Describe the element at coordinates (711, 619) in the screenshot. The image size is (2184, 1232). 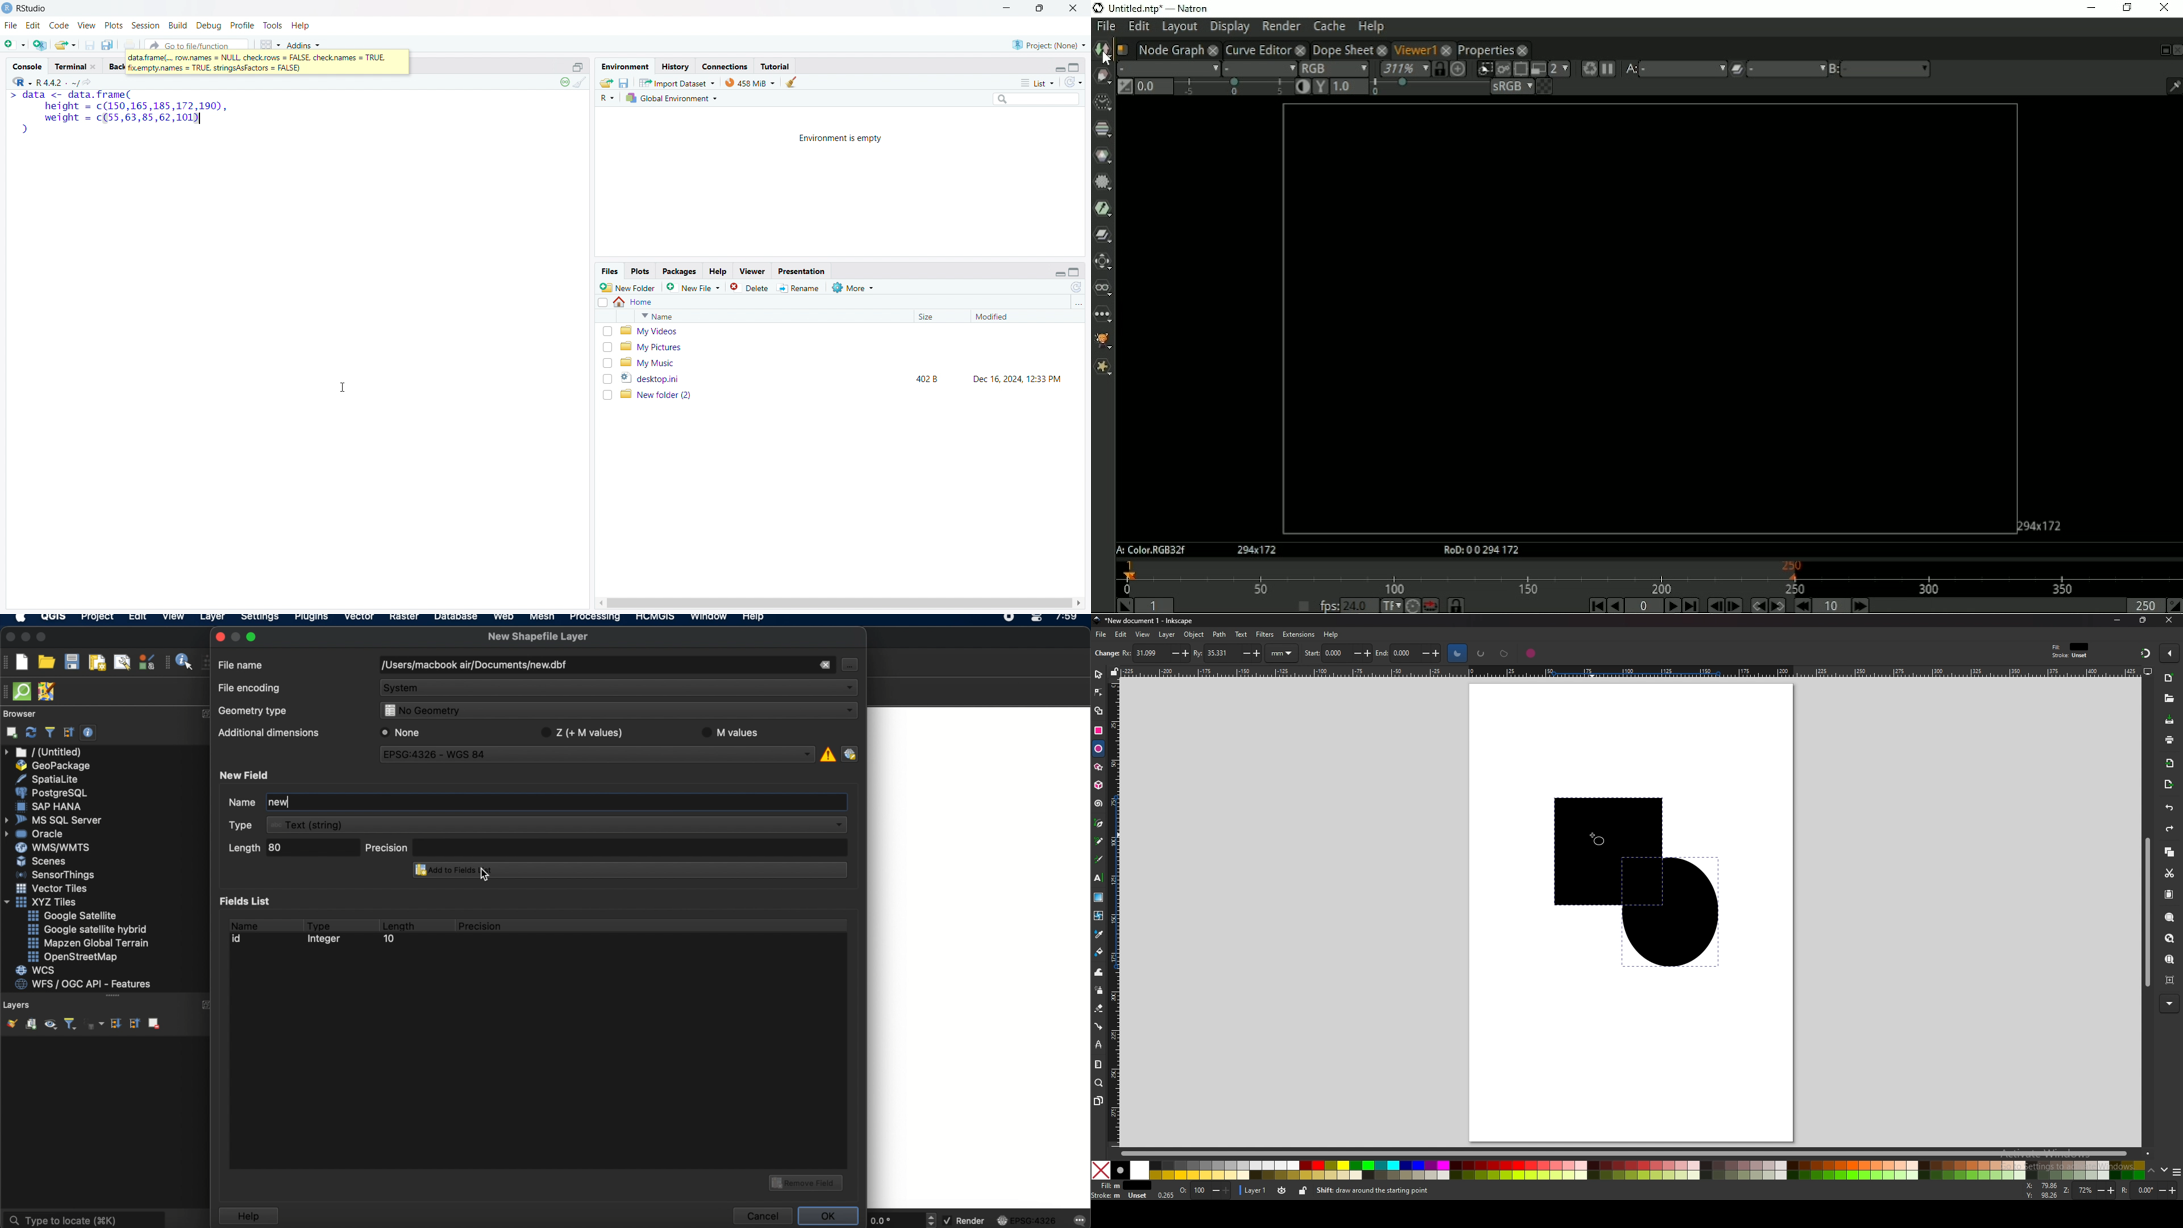
I see `window` at that location.